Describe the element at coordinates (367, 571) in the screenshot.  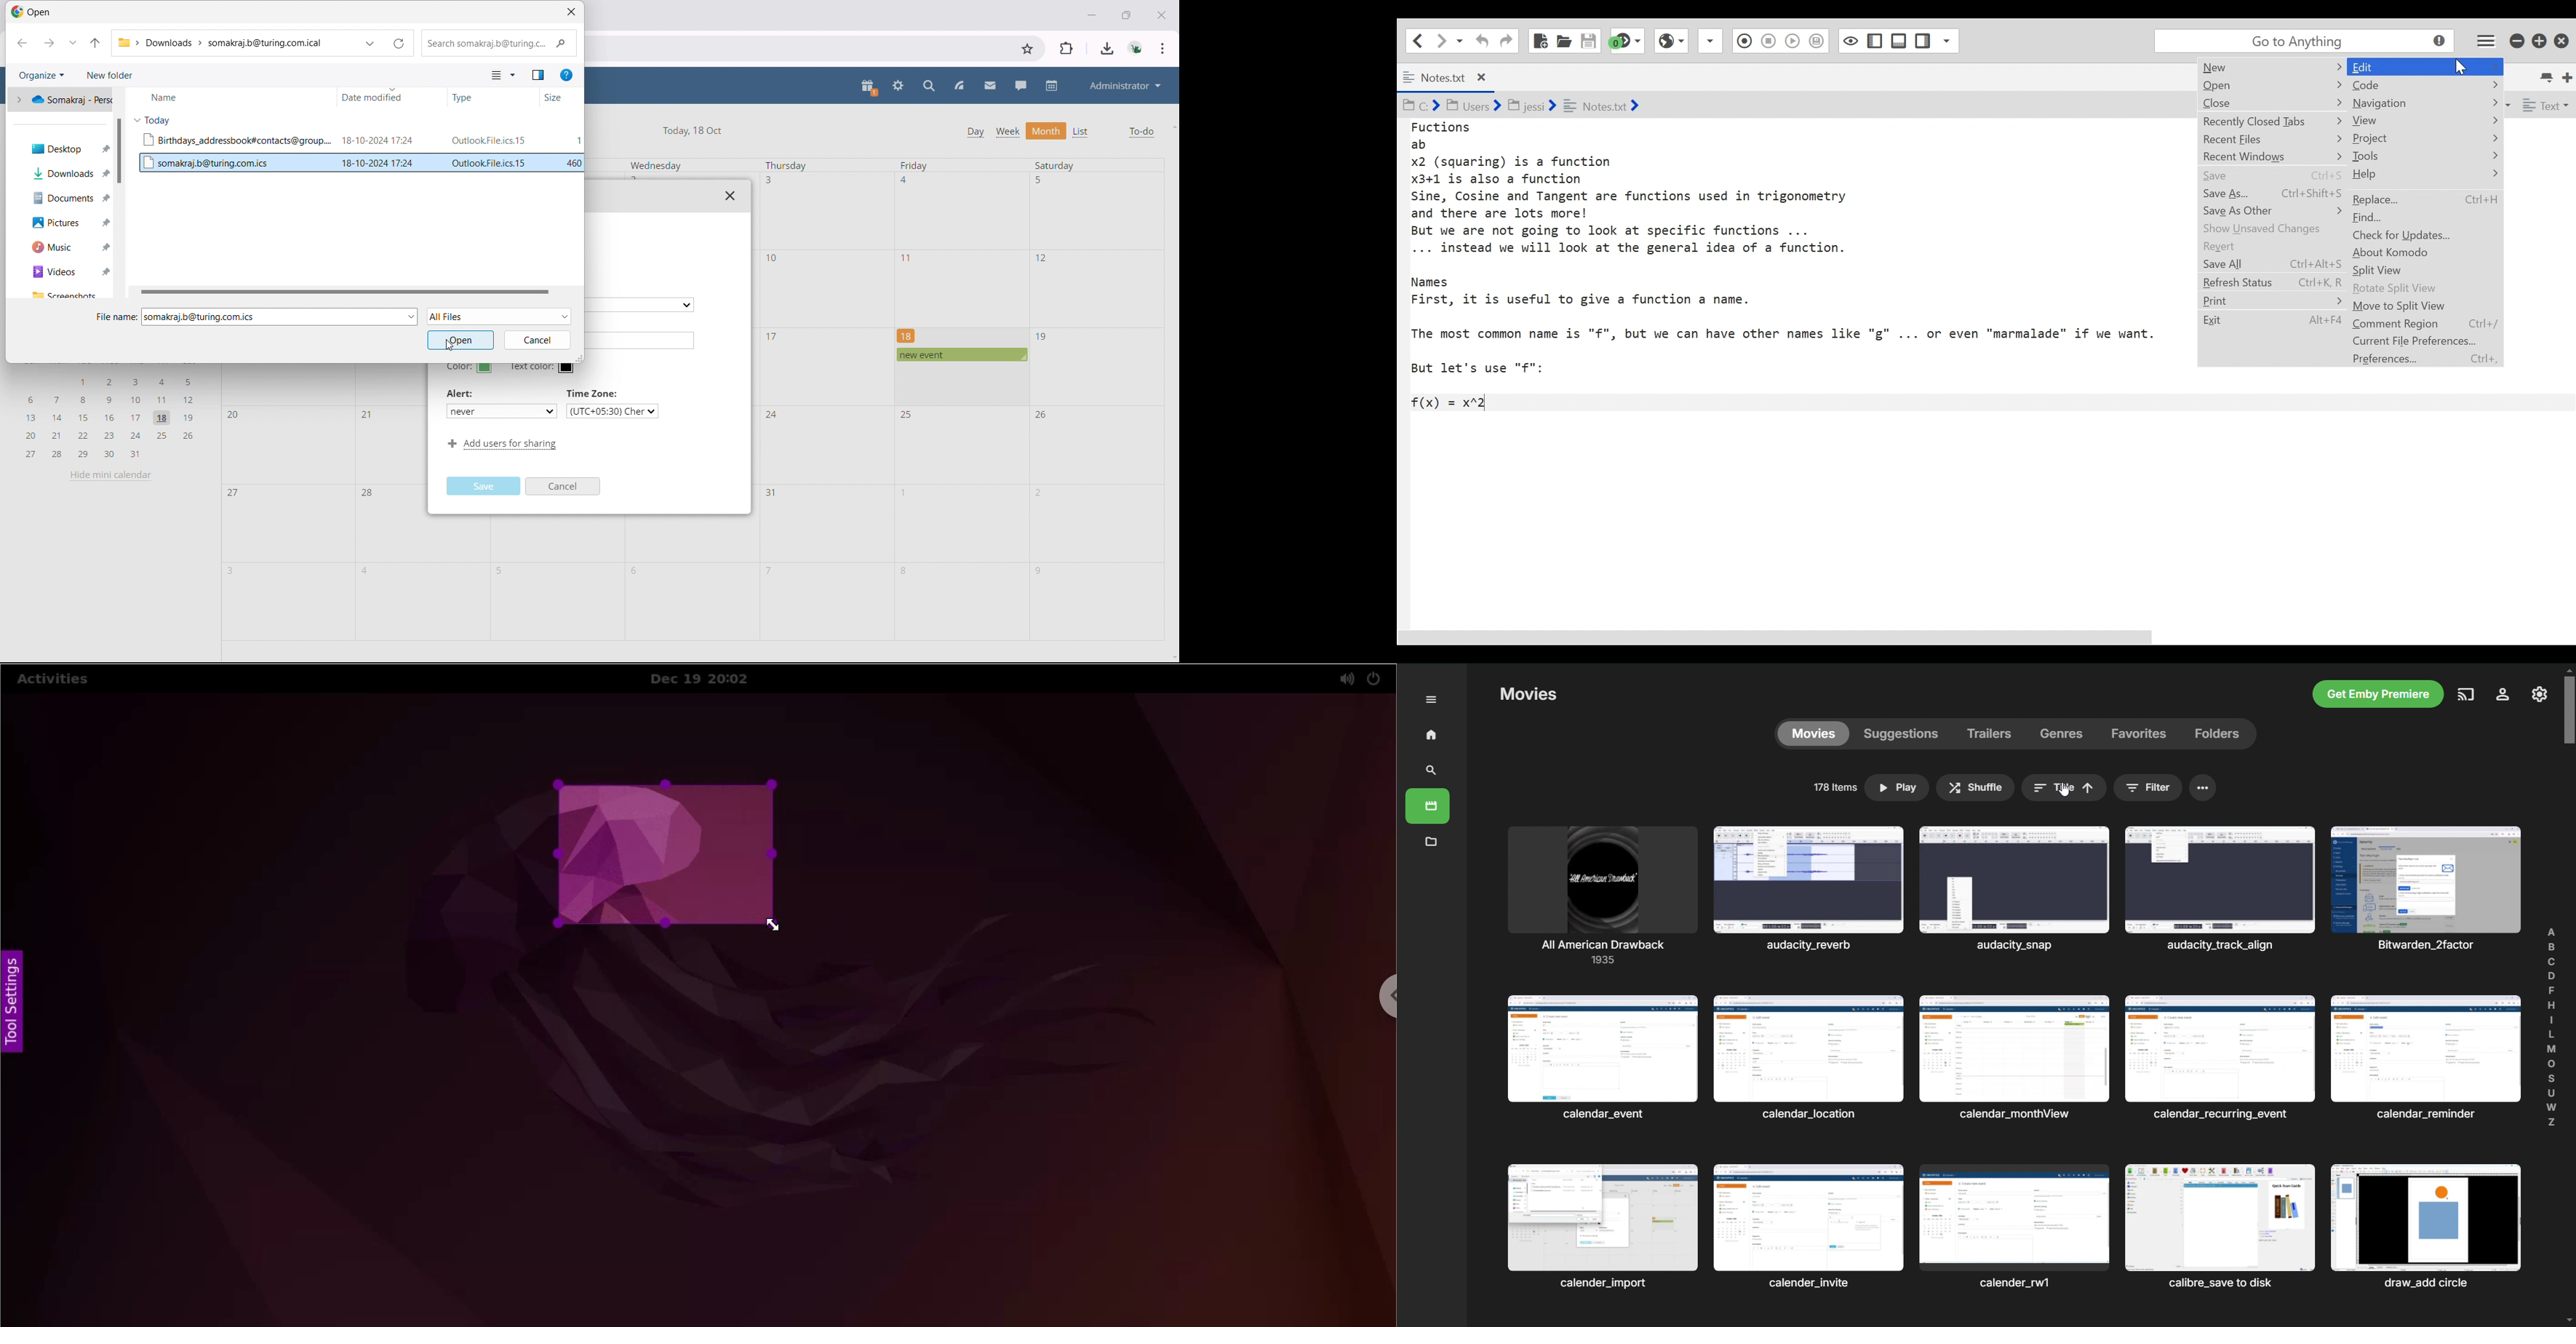
I see `4` at that location.